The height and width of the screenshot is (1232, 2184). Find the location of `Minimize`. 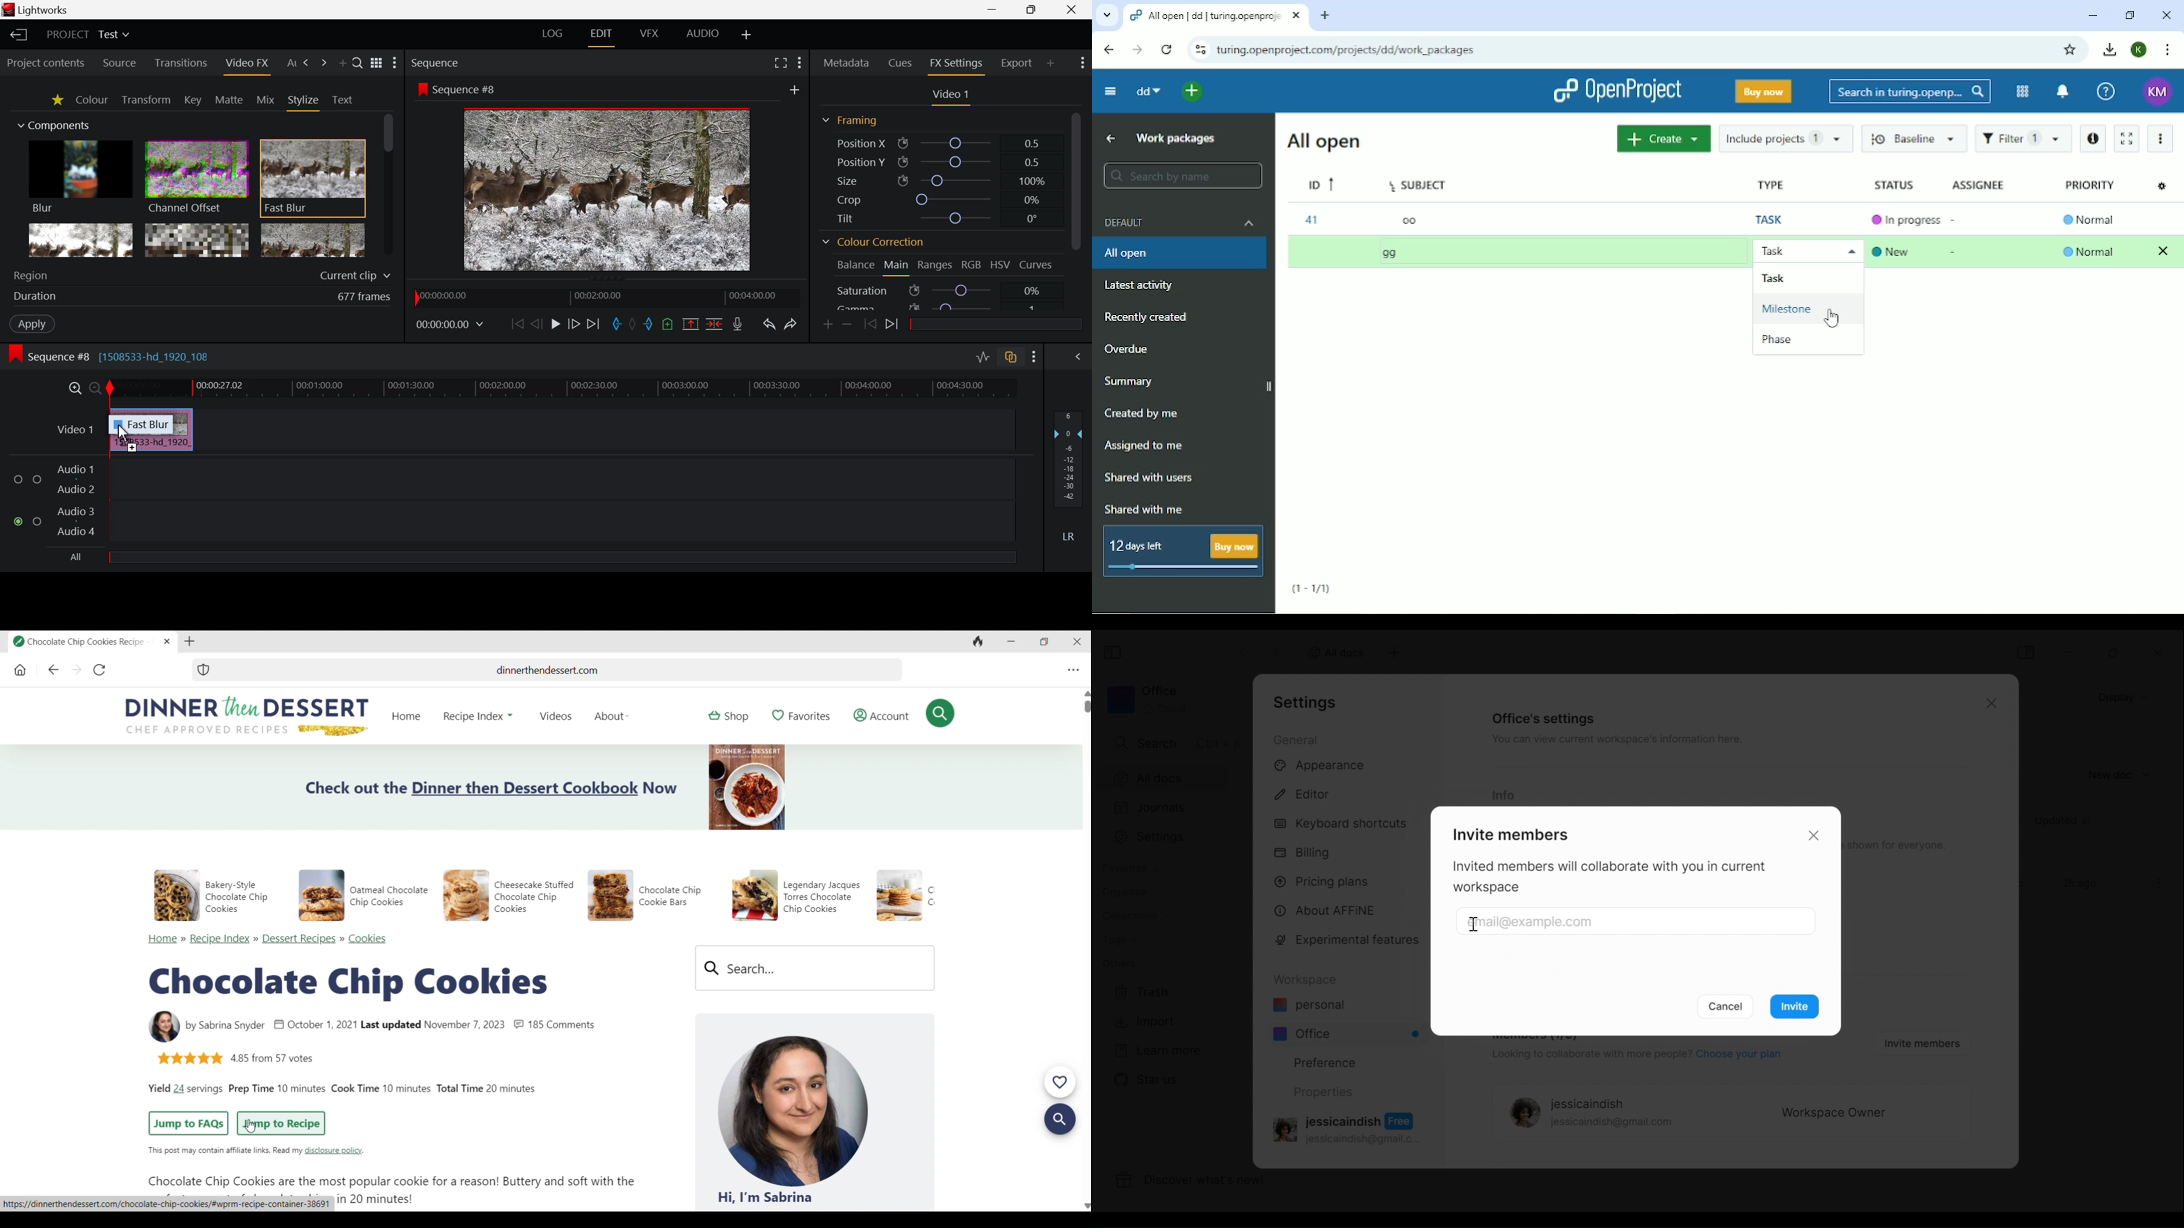

Minimize is located at coordinates (2093, 15).